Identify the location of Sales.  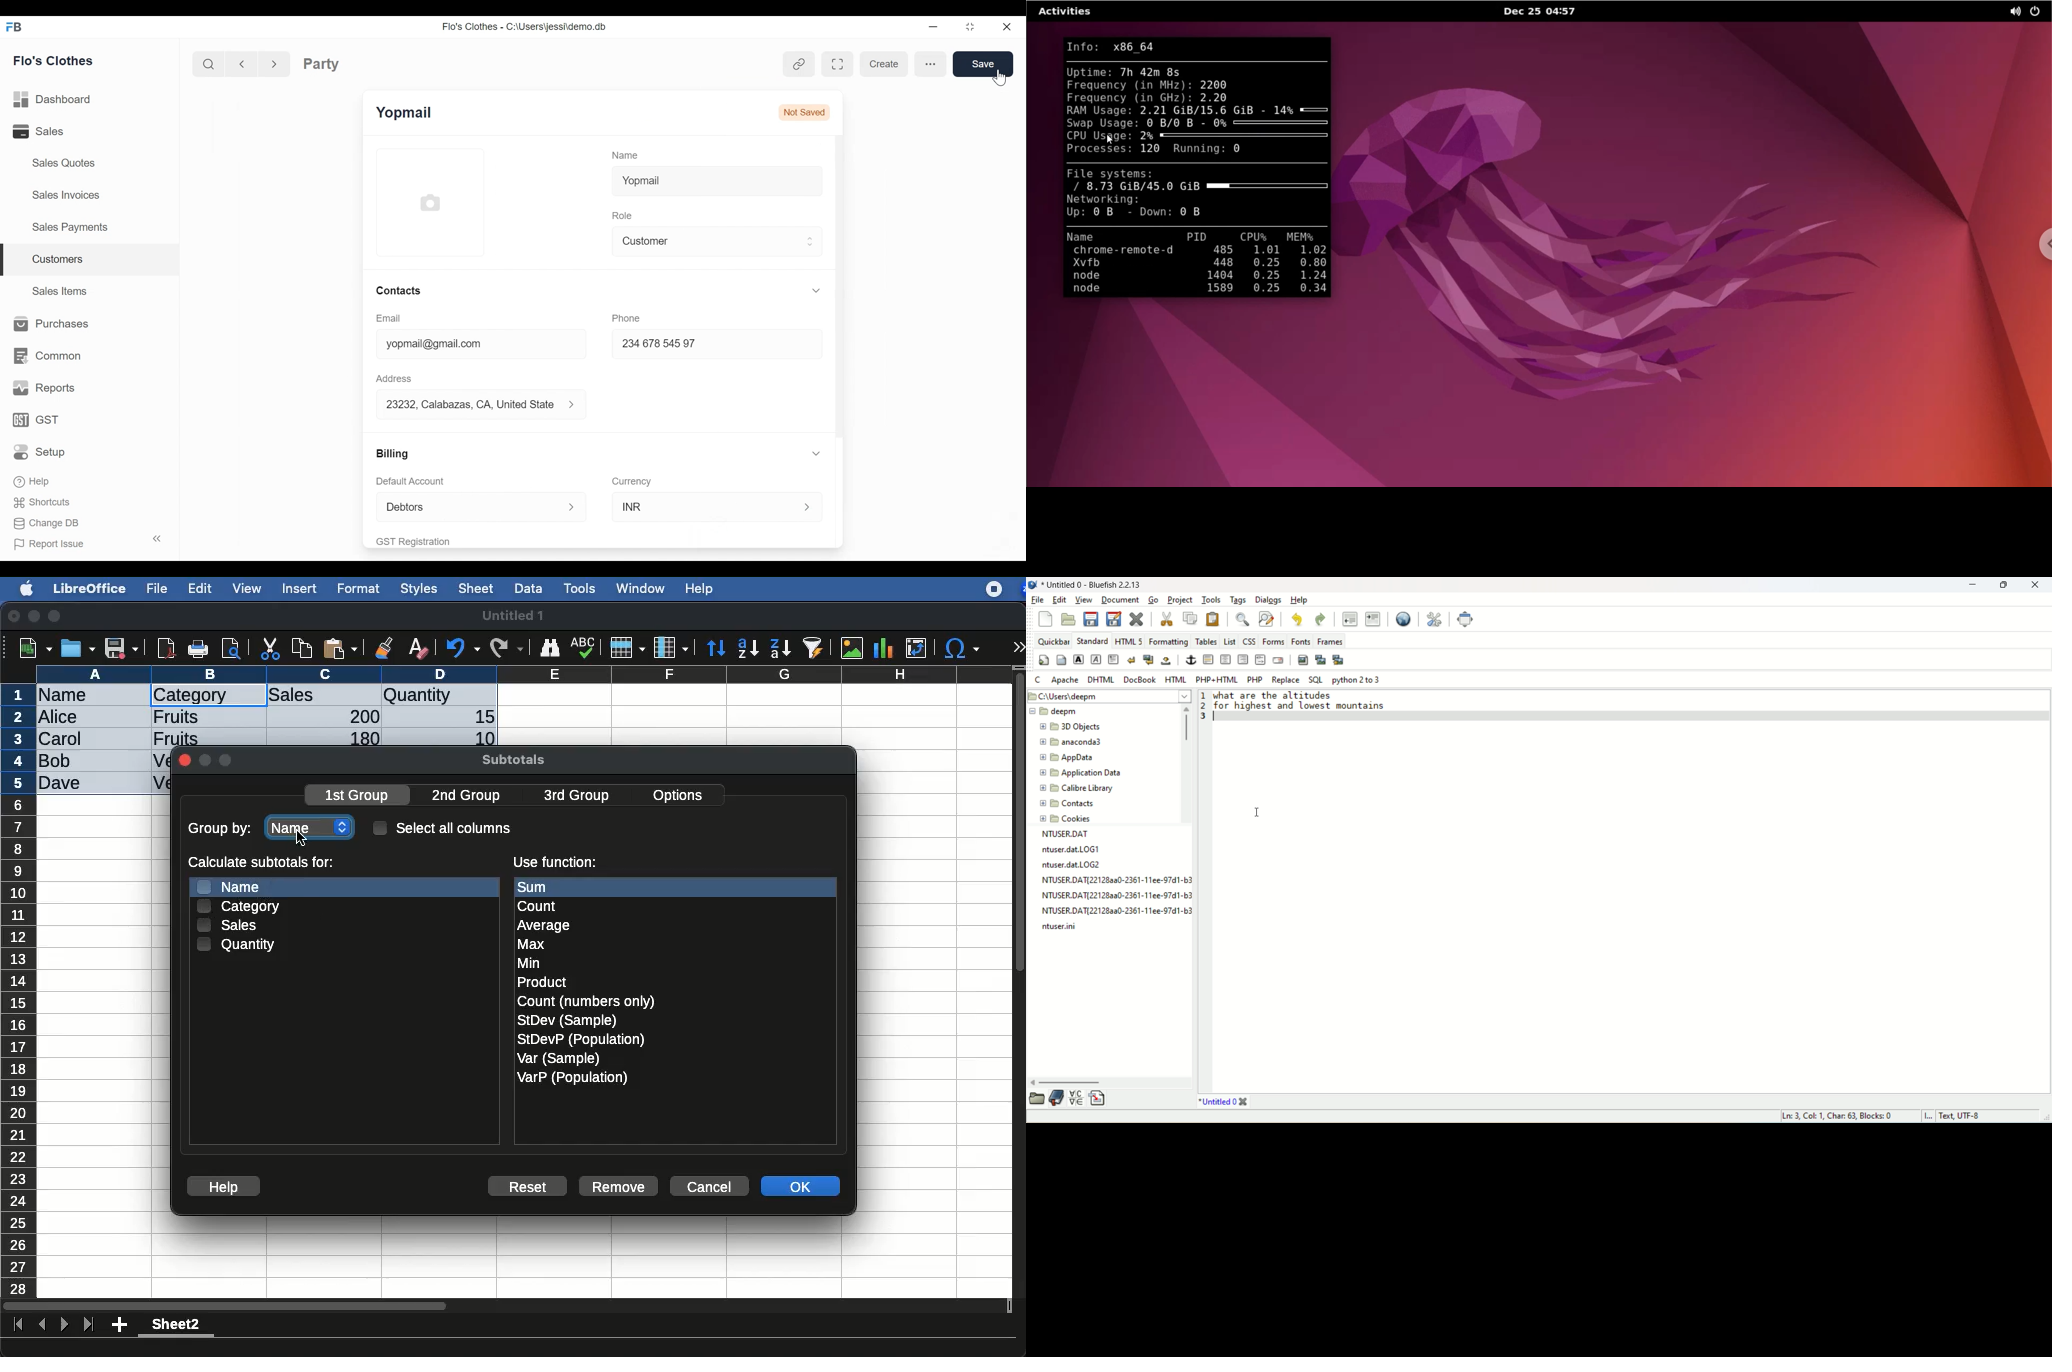
(53, 131).